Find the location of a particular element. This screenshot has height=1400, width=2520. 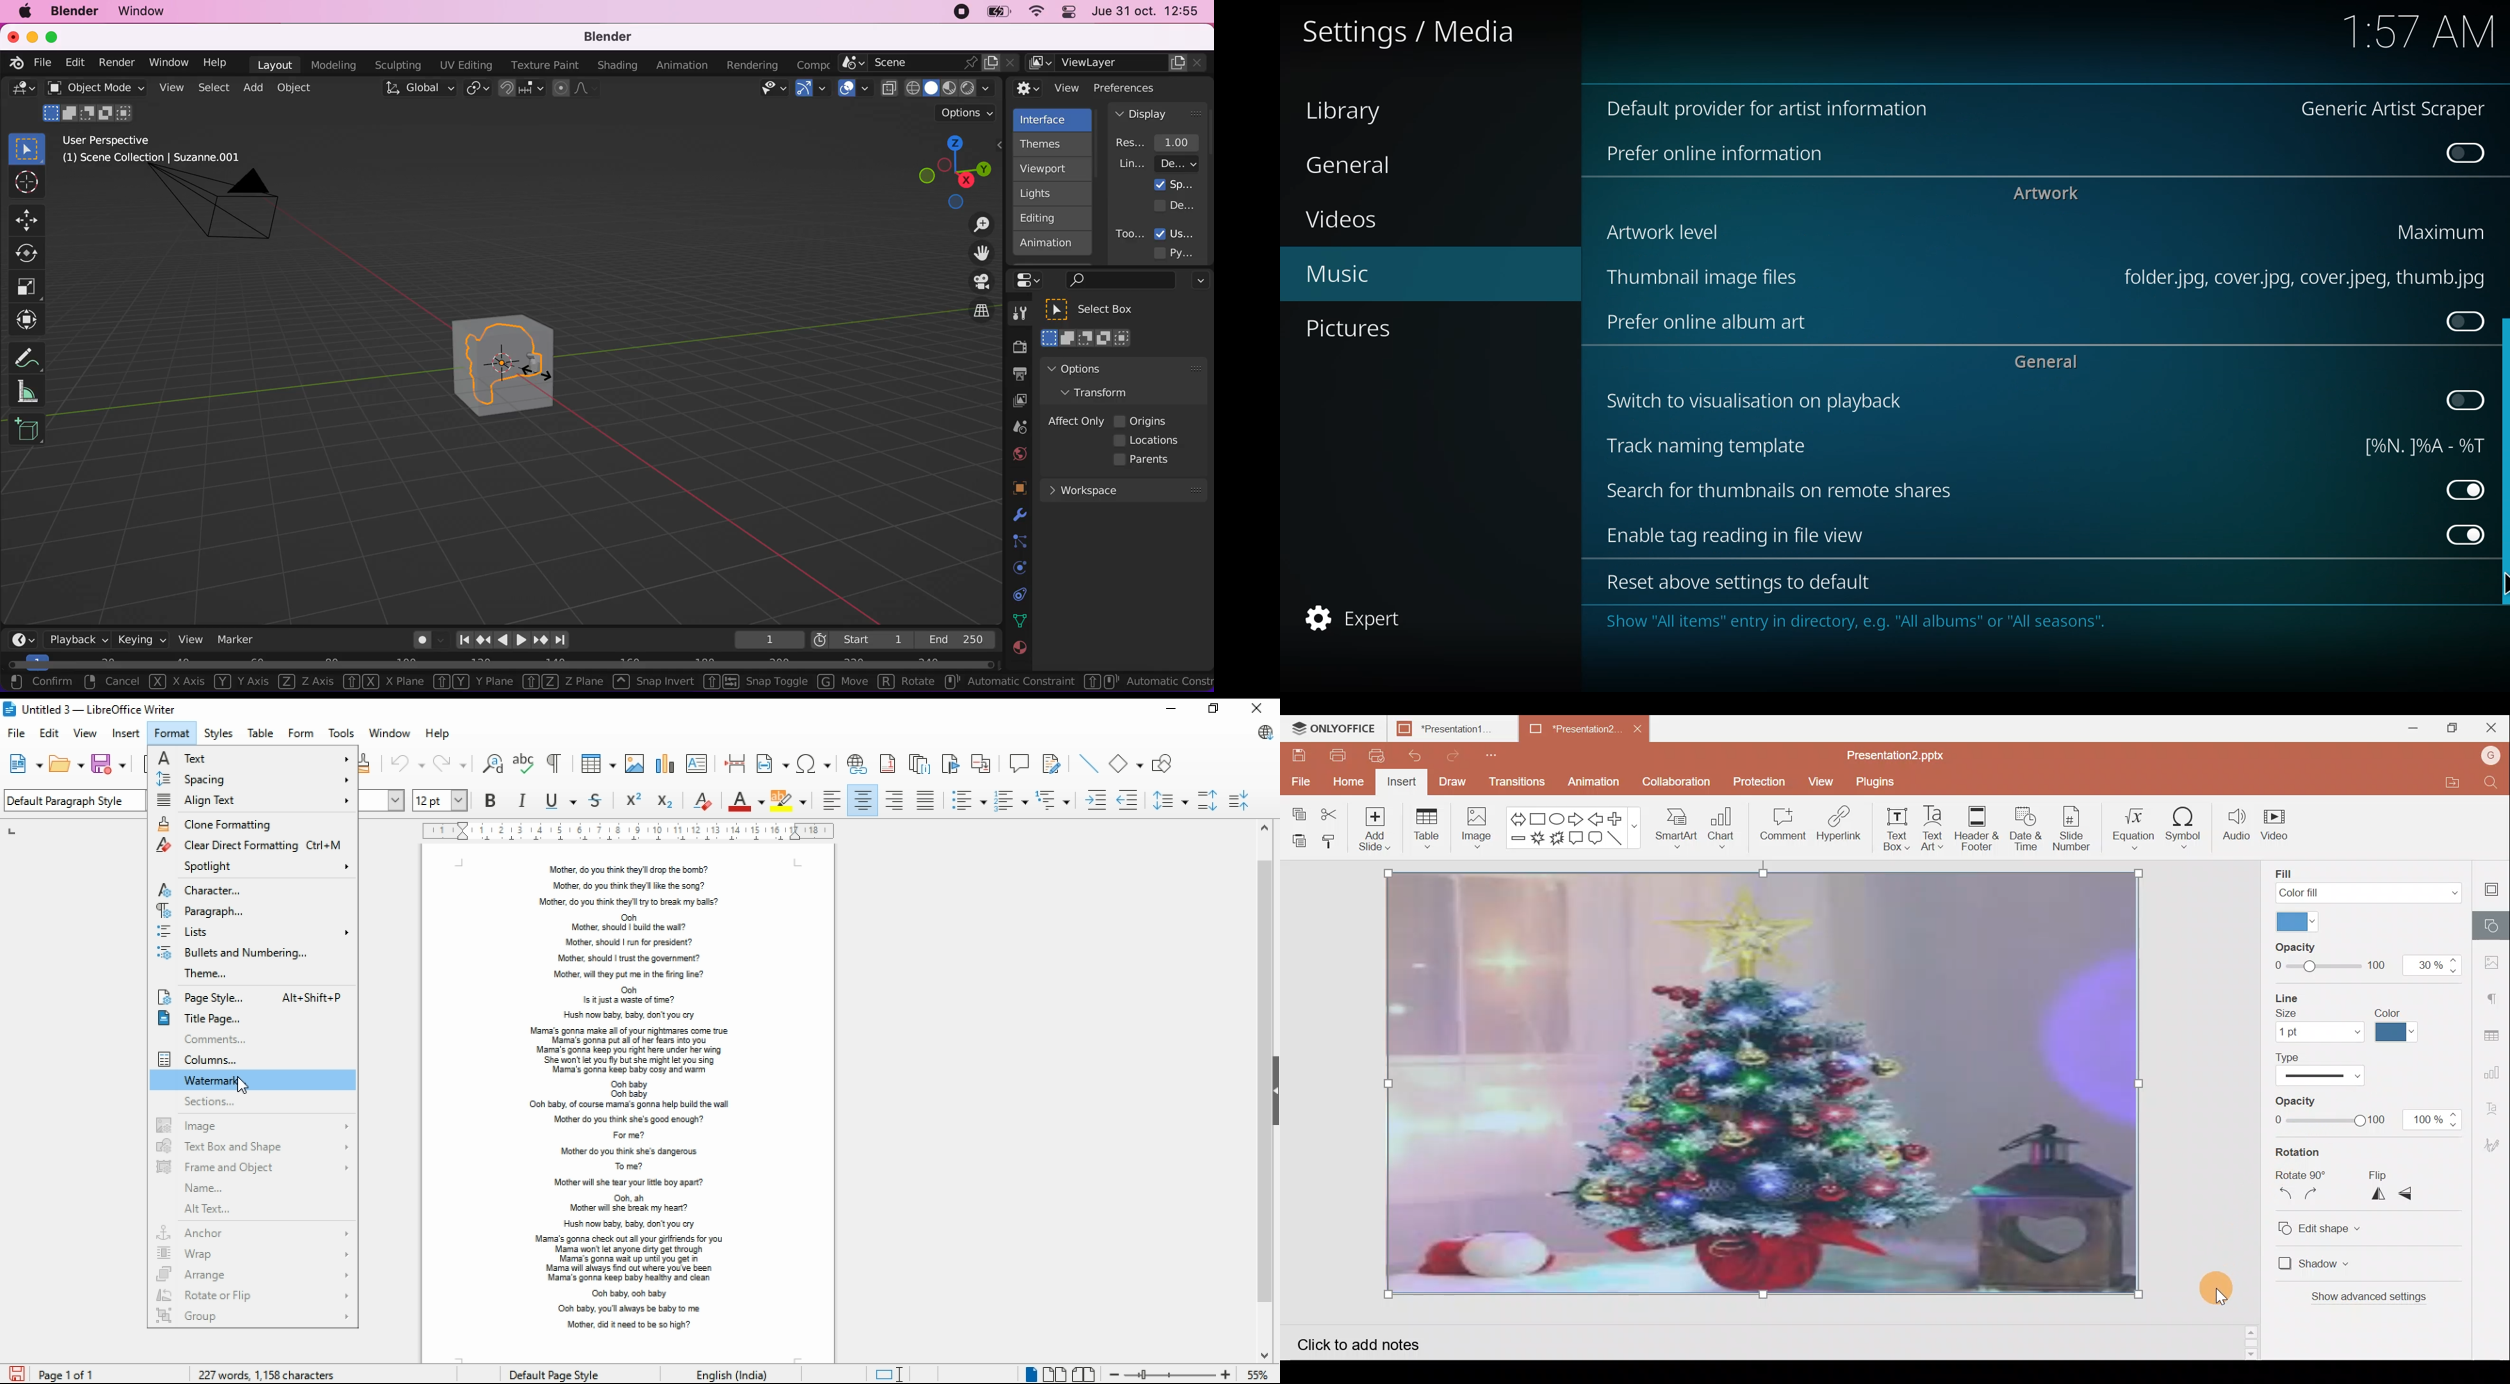

align left is located at coordinates (832, 800).